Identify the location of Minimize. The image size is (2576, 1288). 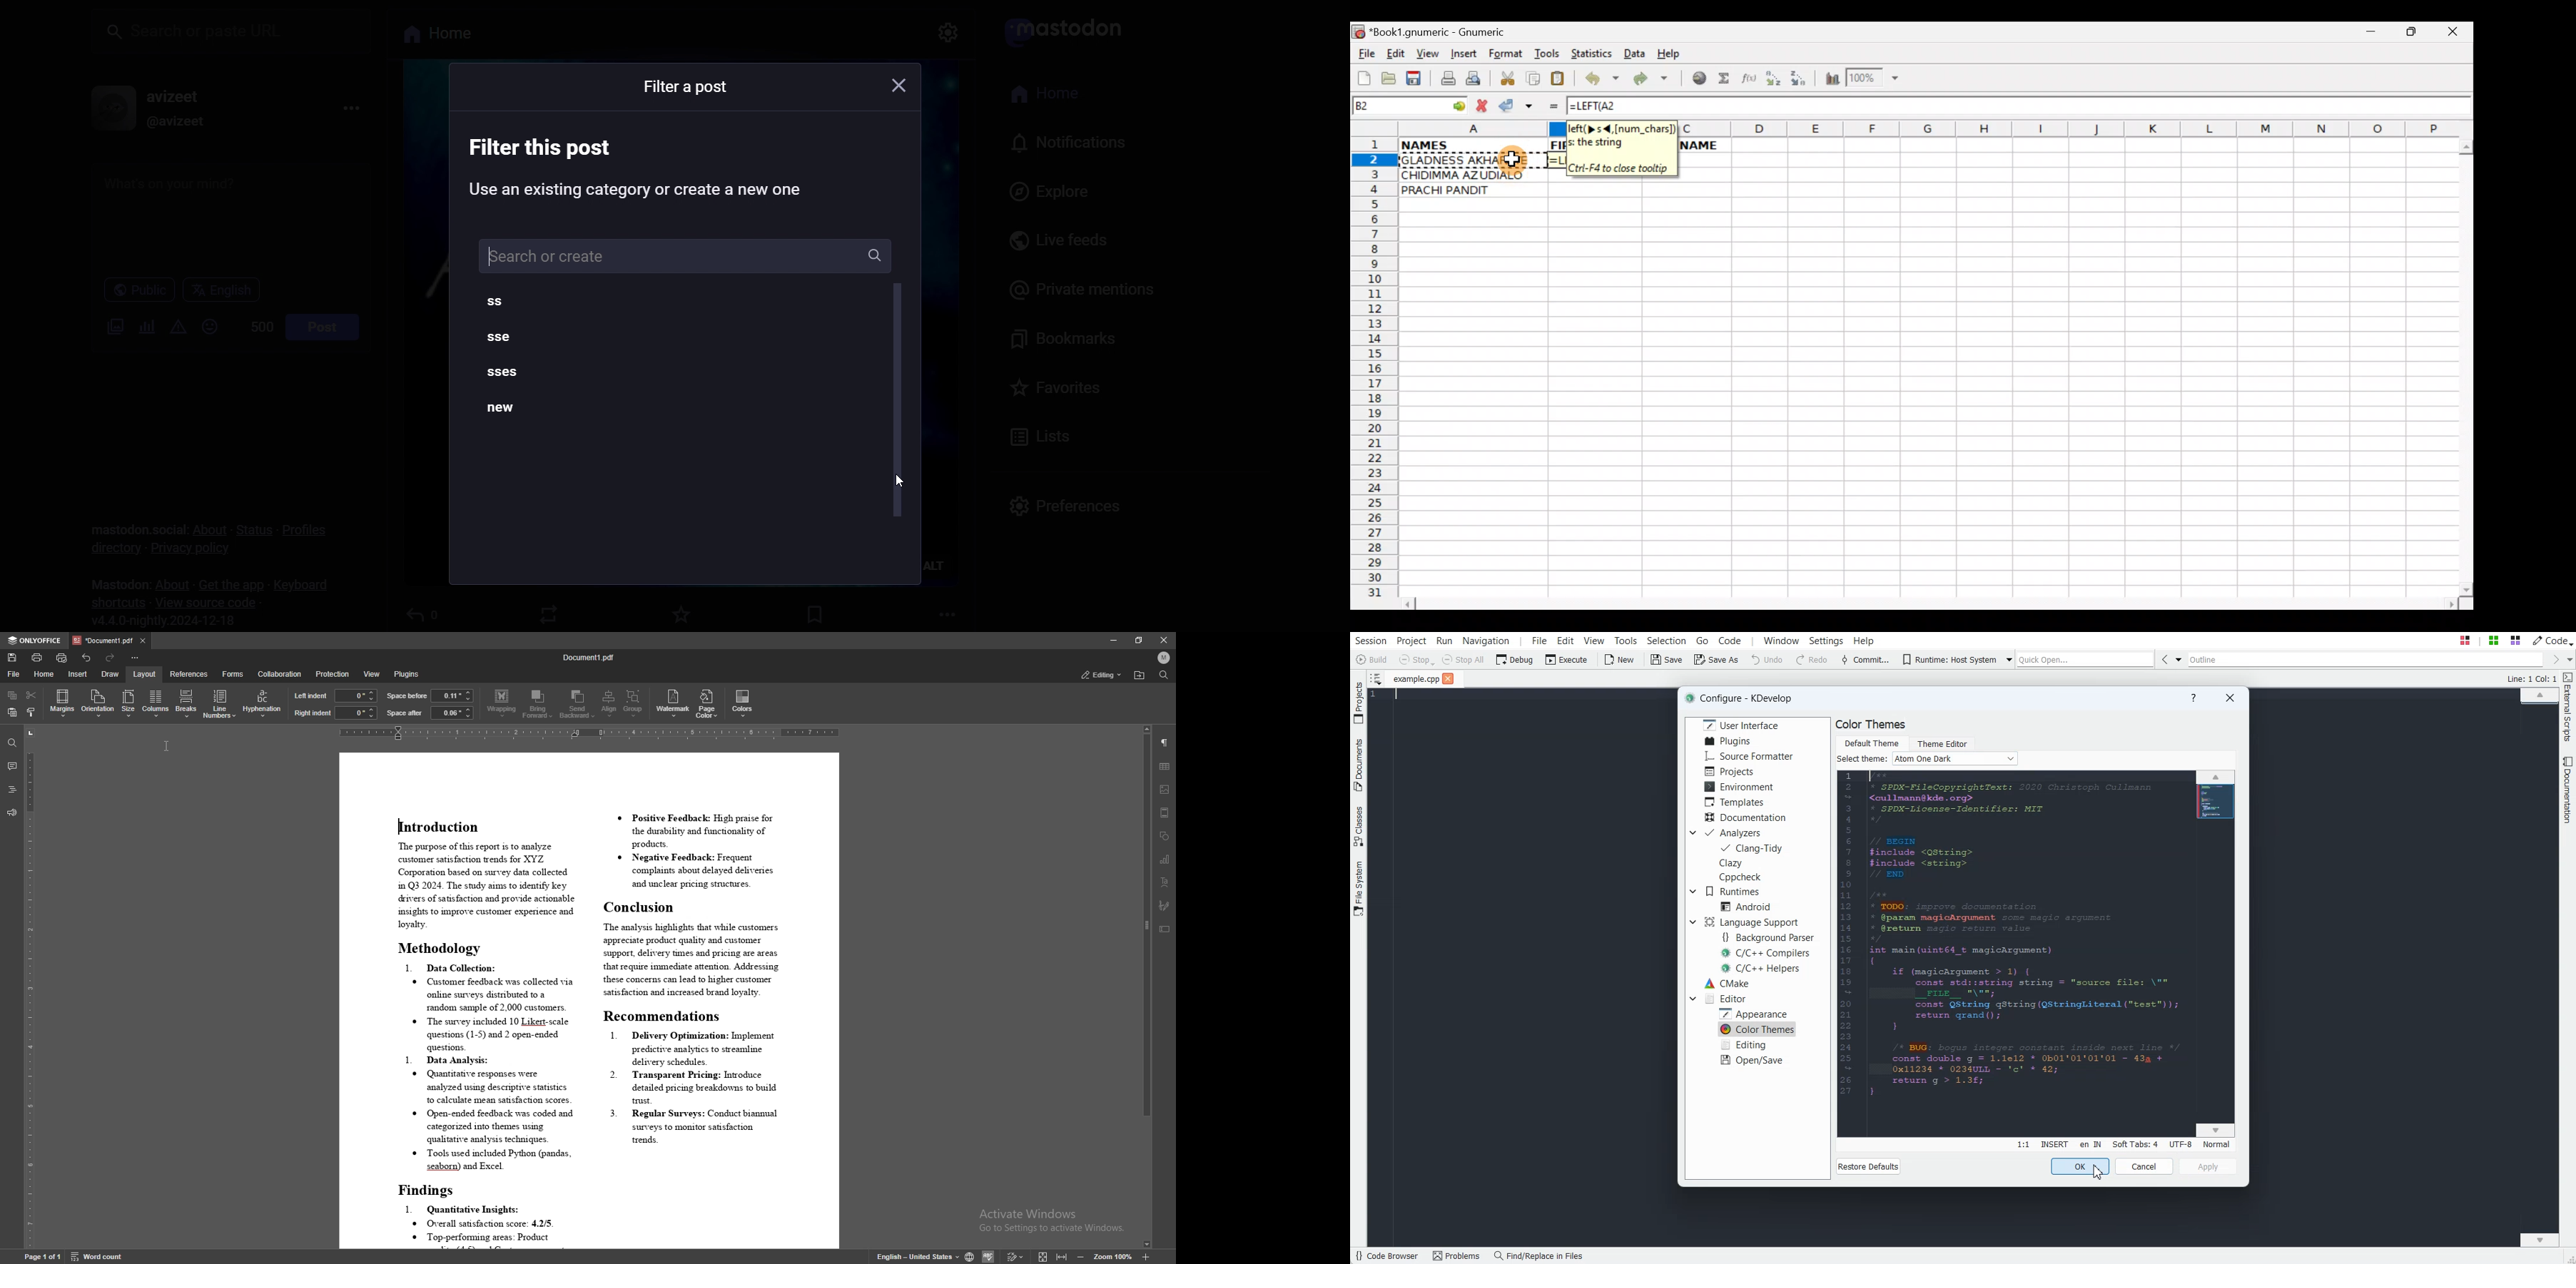
(2368, 35).